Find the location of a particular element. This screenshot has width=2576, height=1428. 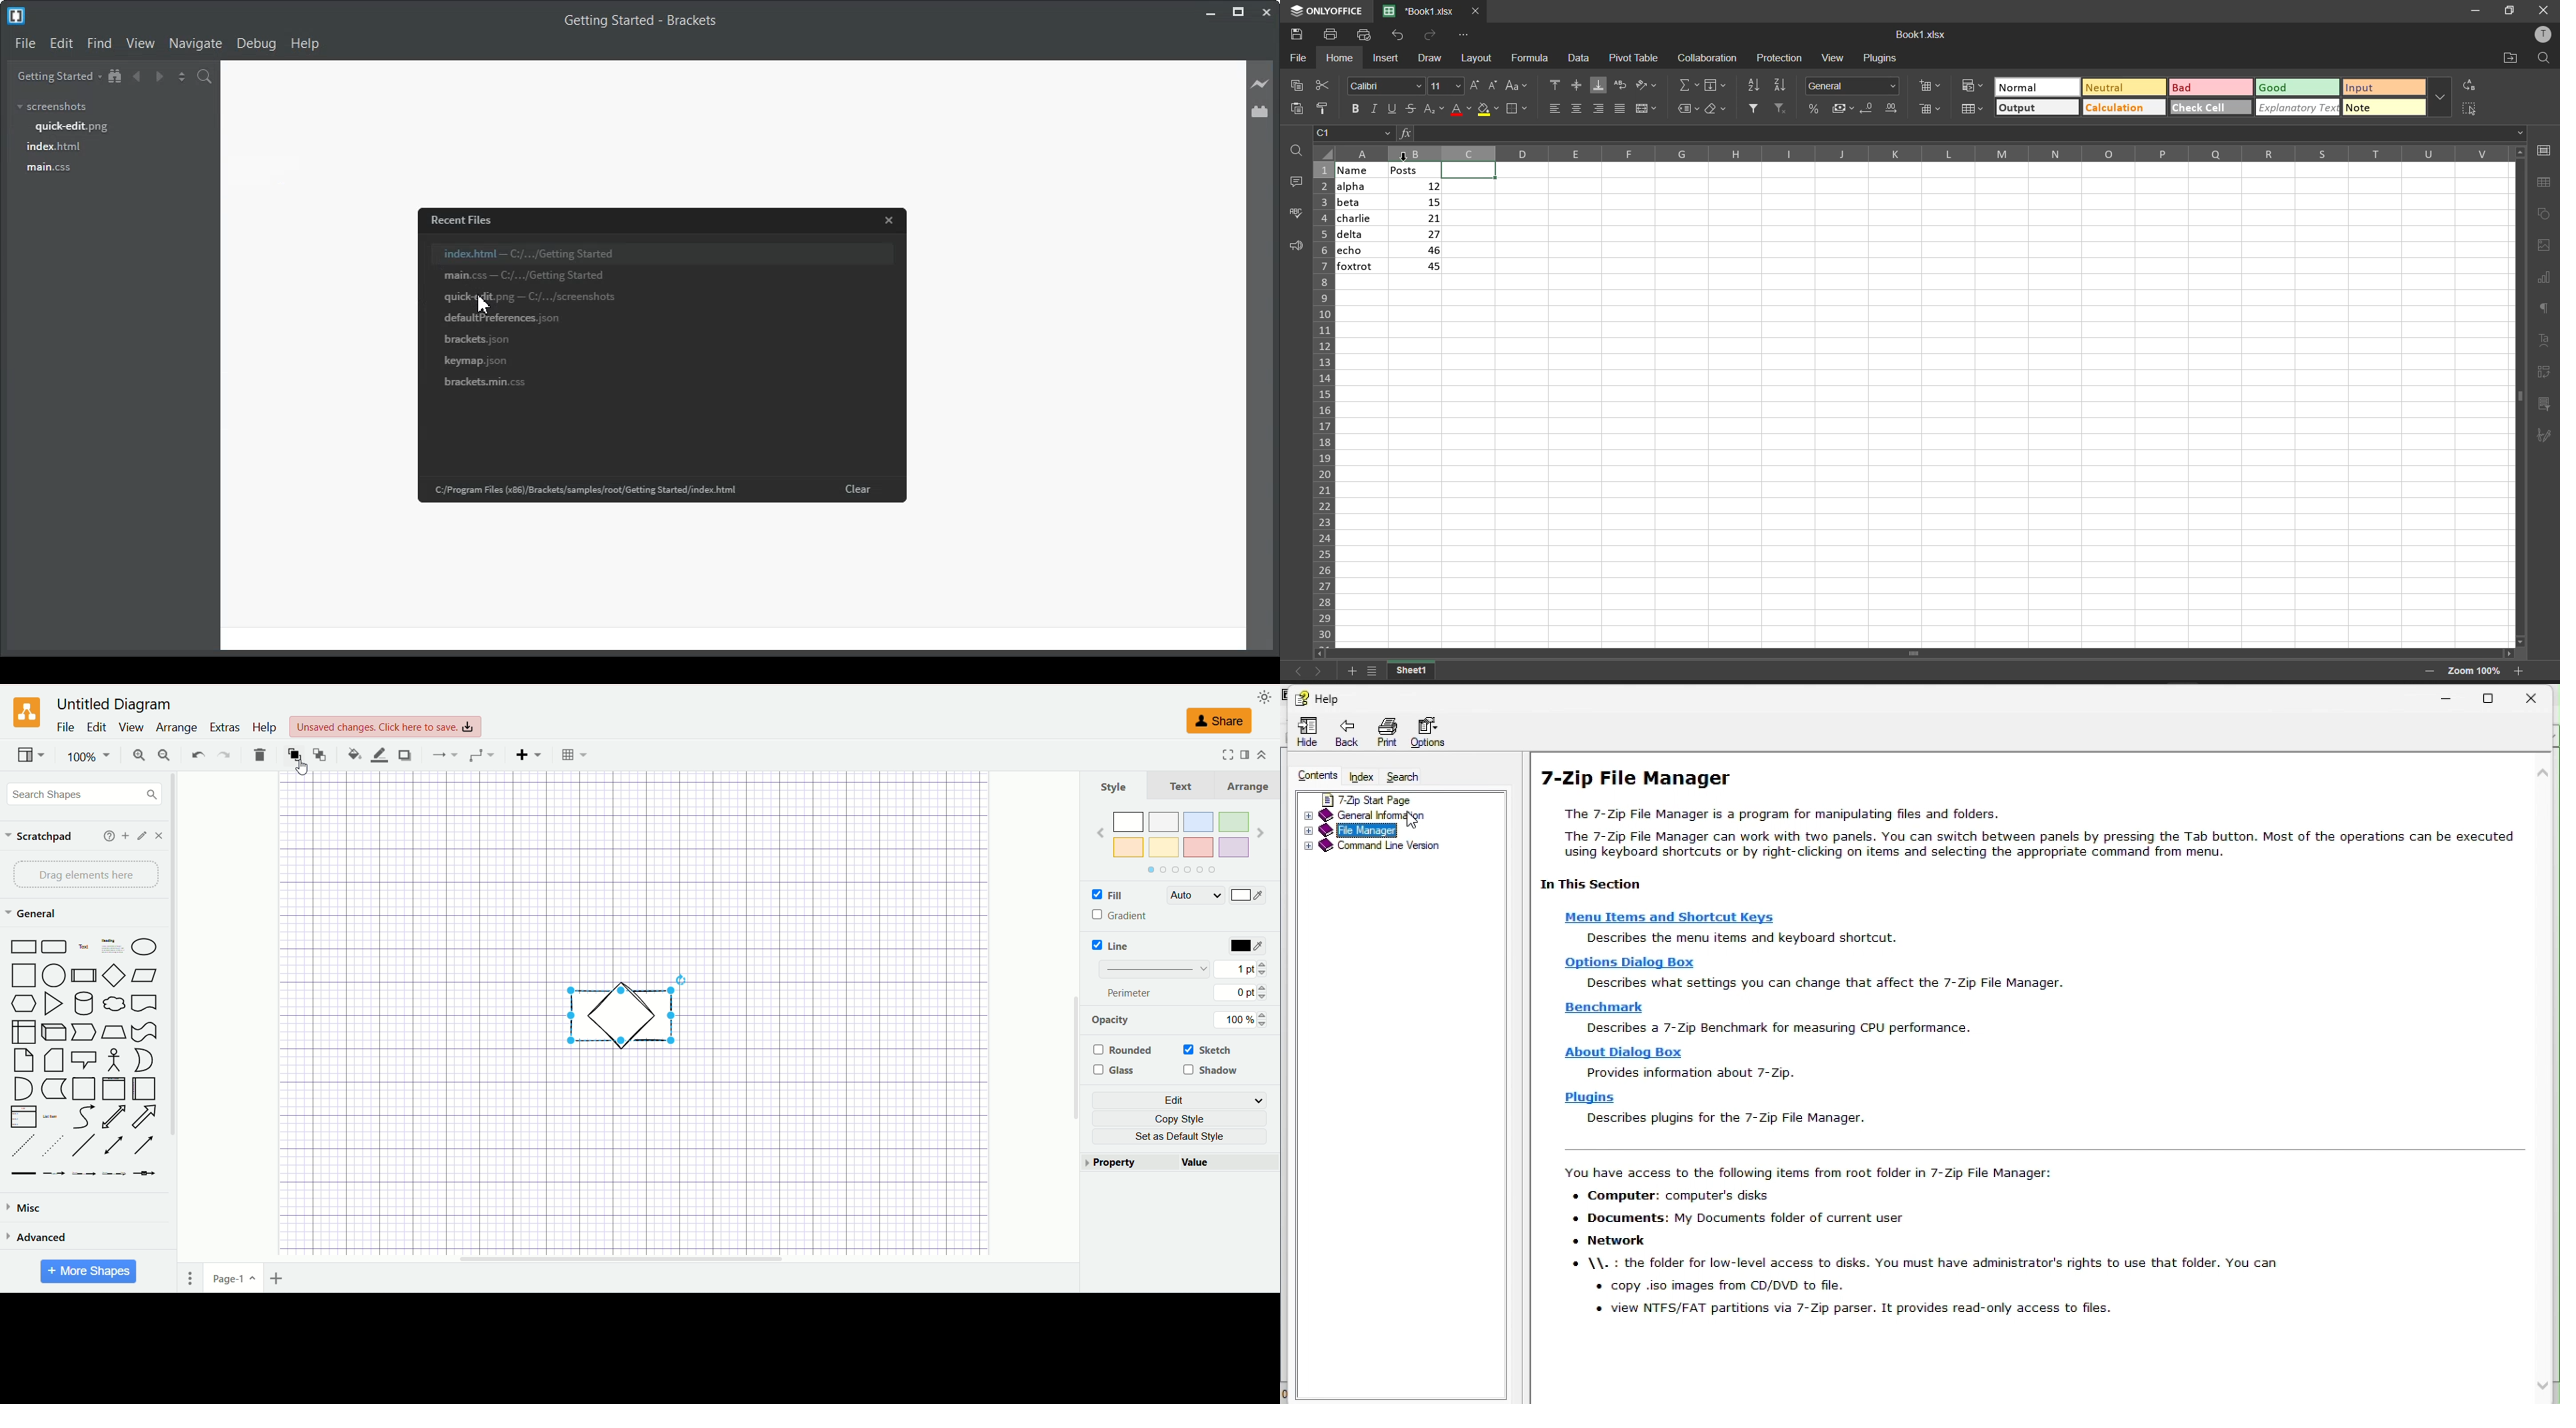

screenshots is located at coordinates (55, 108).